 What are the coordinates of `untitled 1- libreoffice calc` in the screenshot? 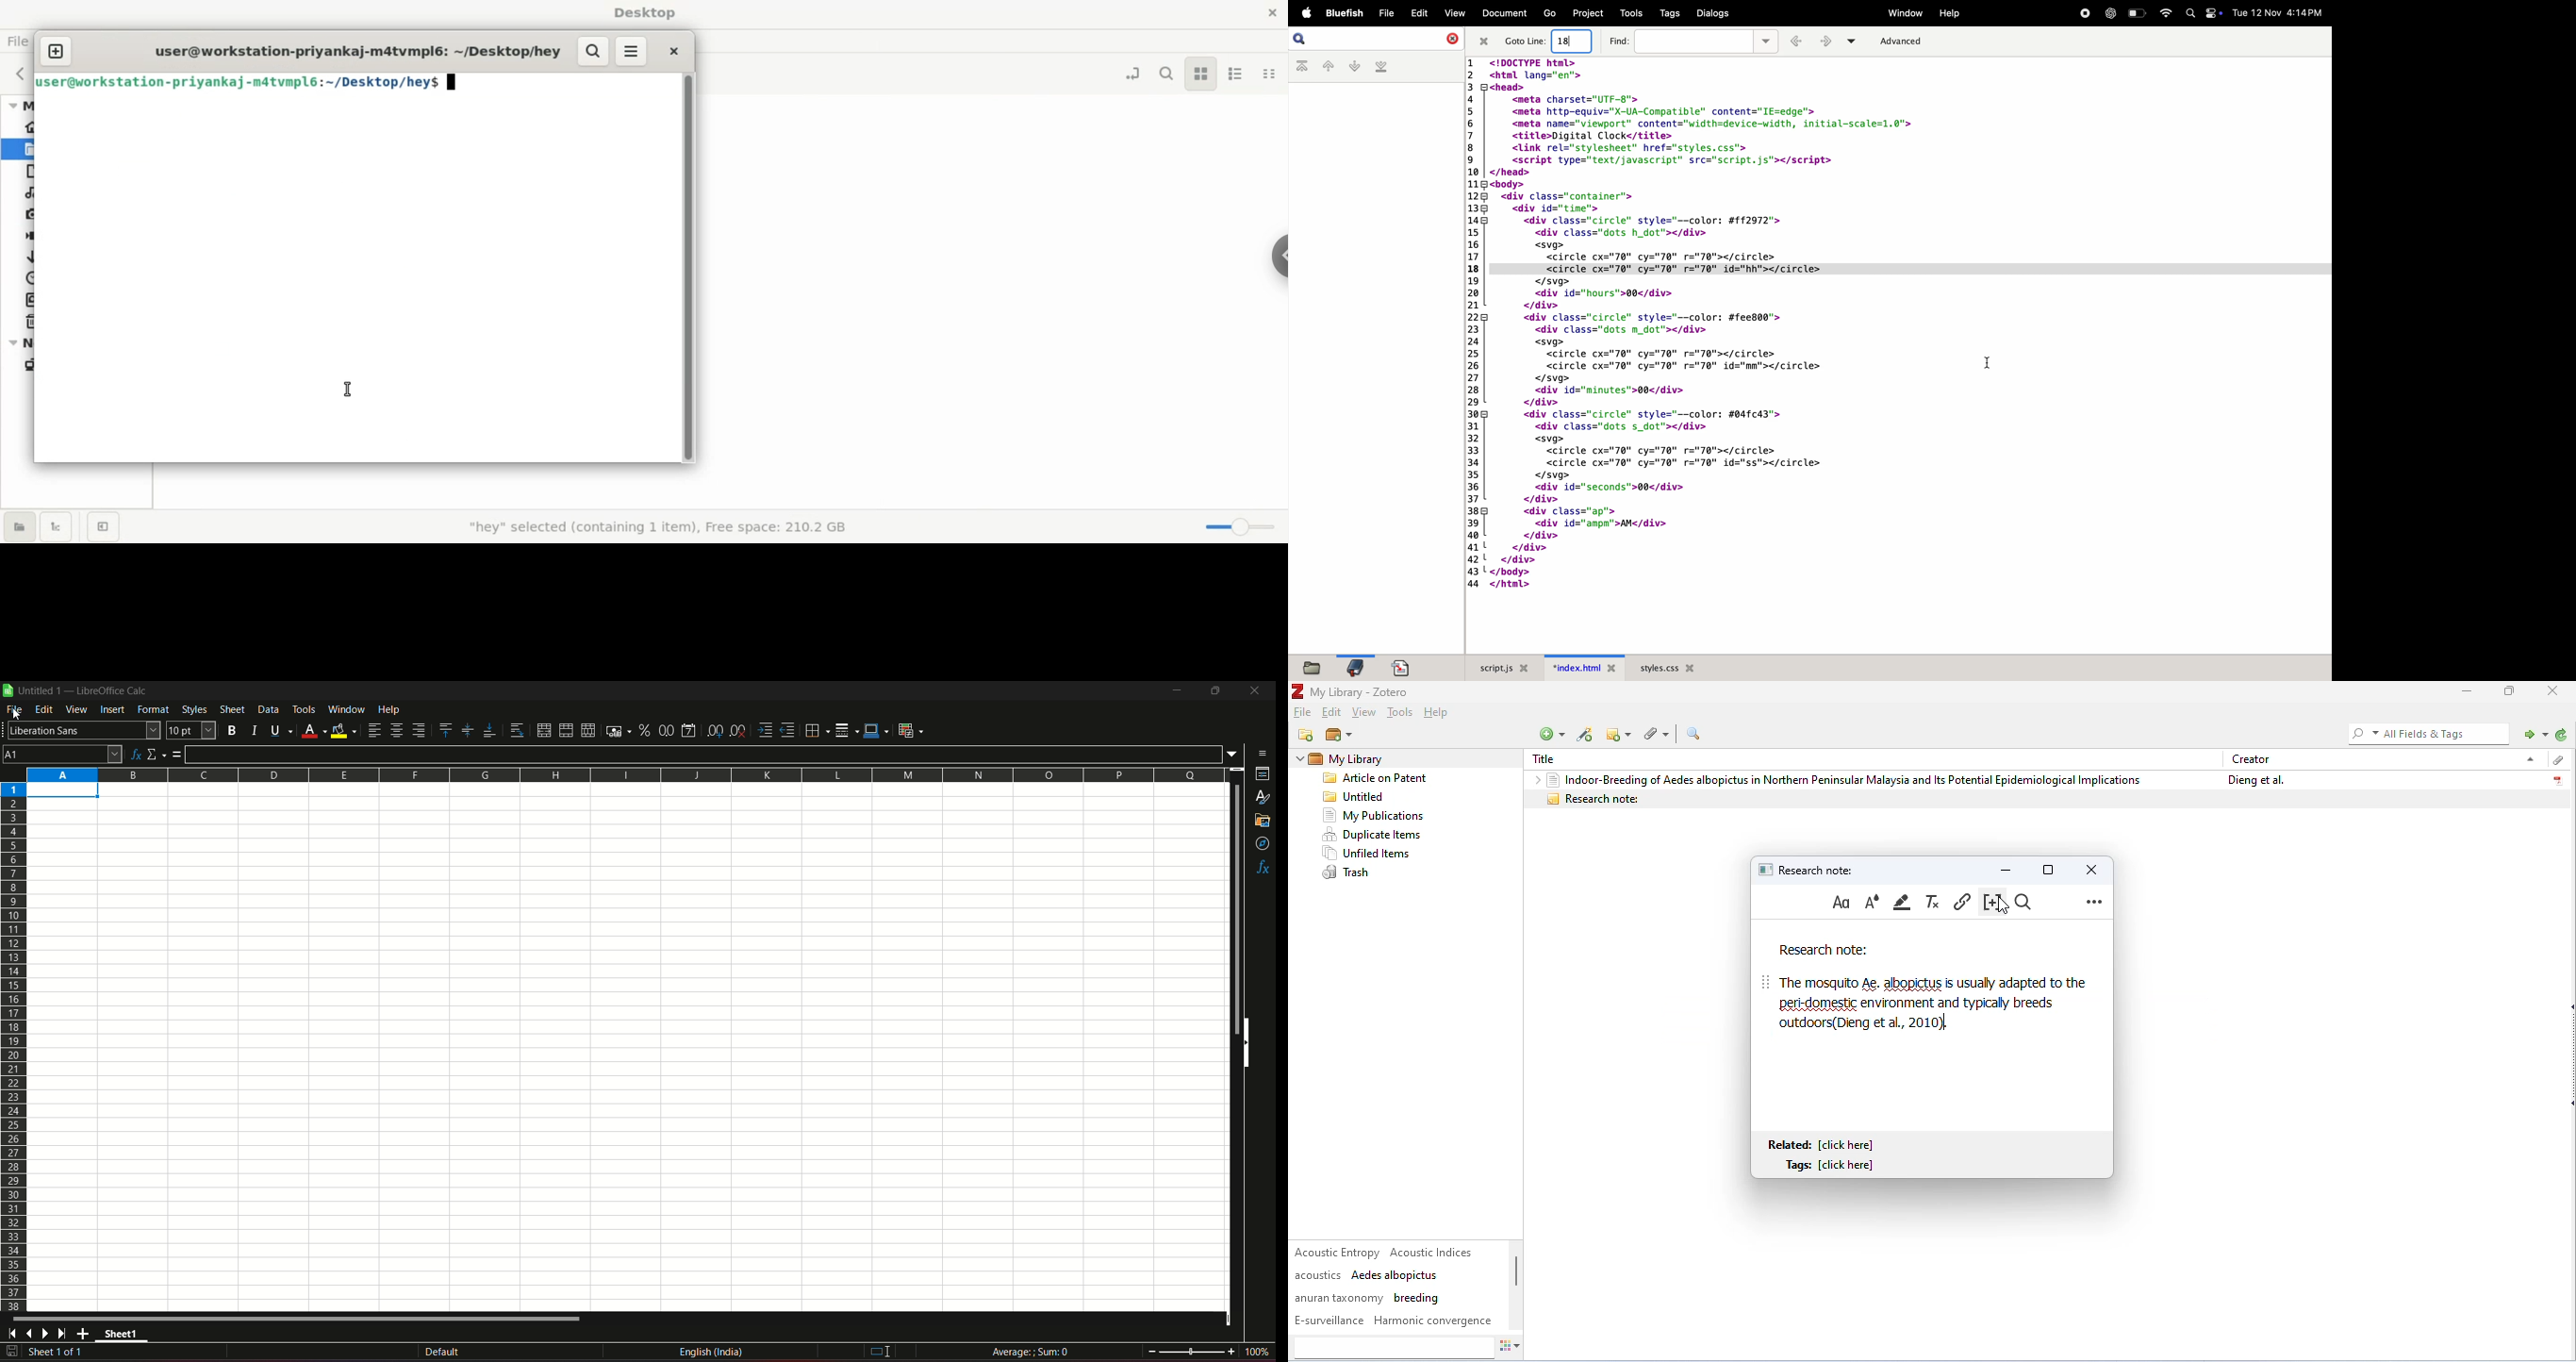 It's located at (85, 692).